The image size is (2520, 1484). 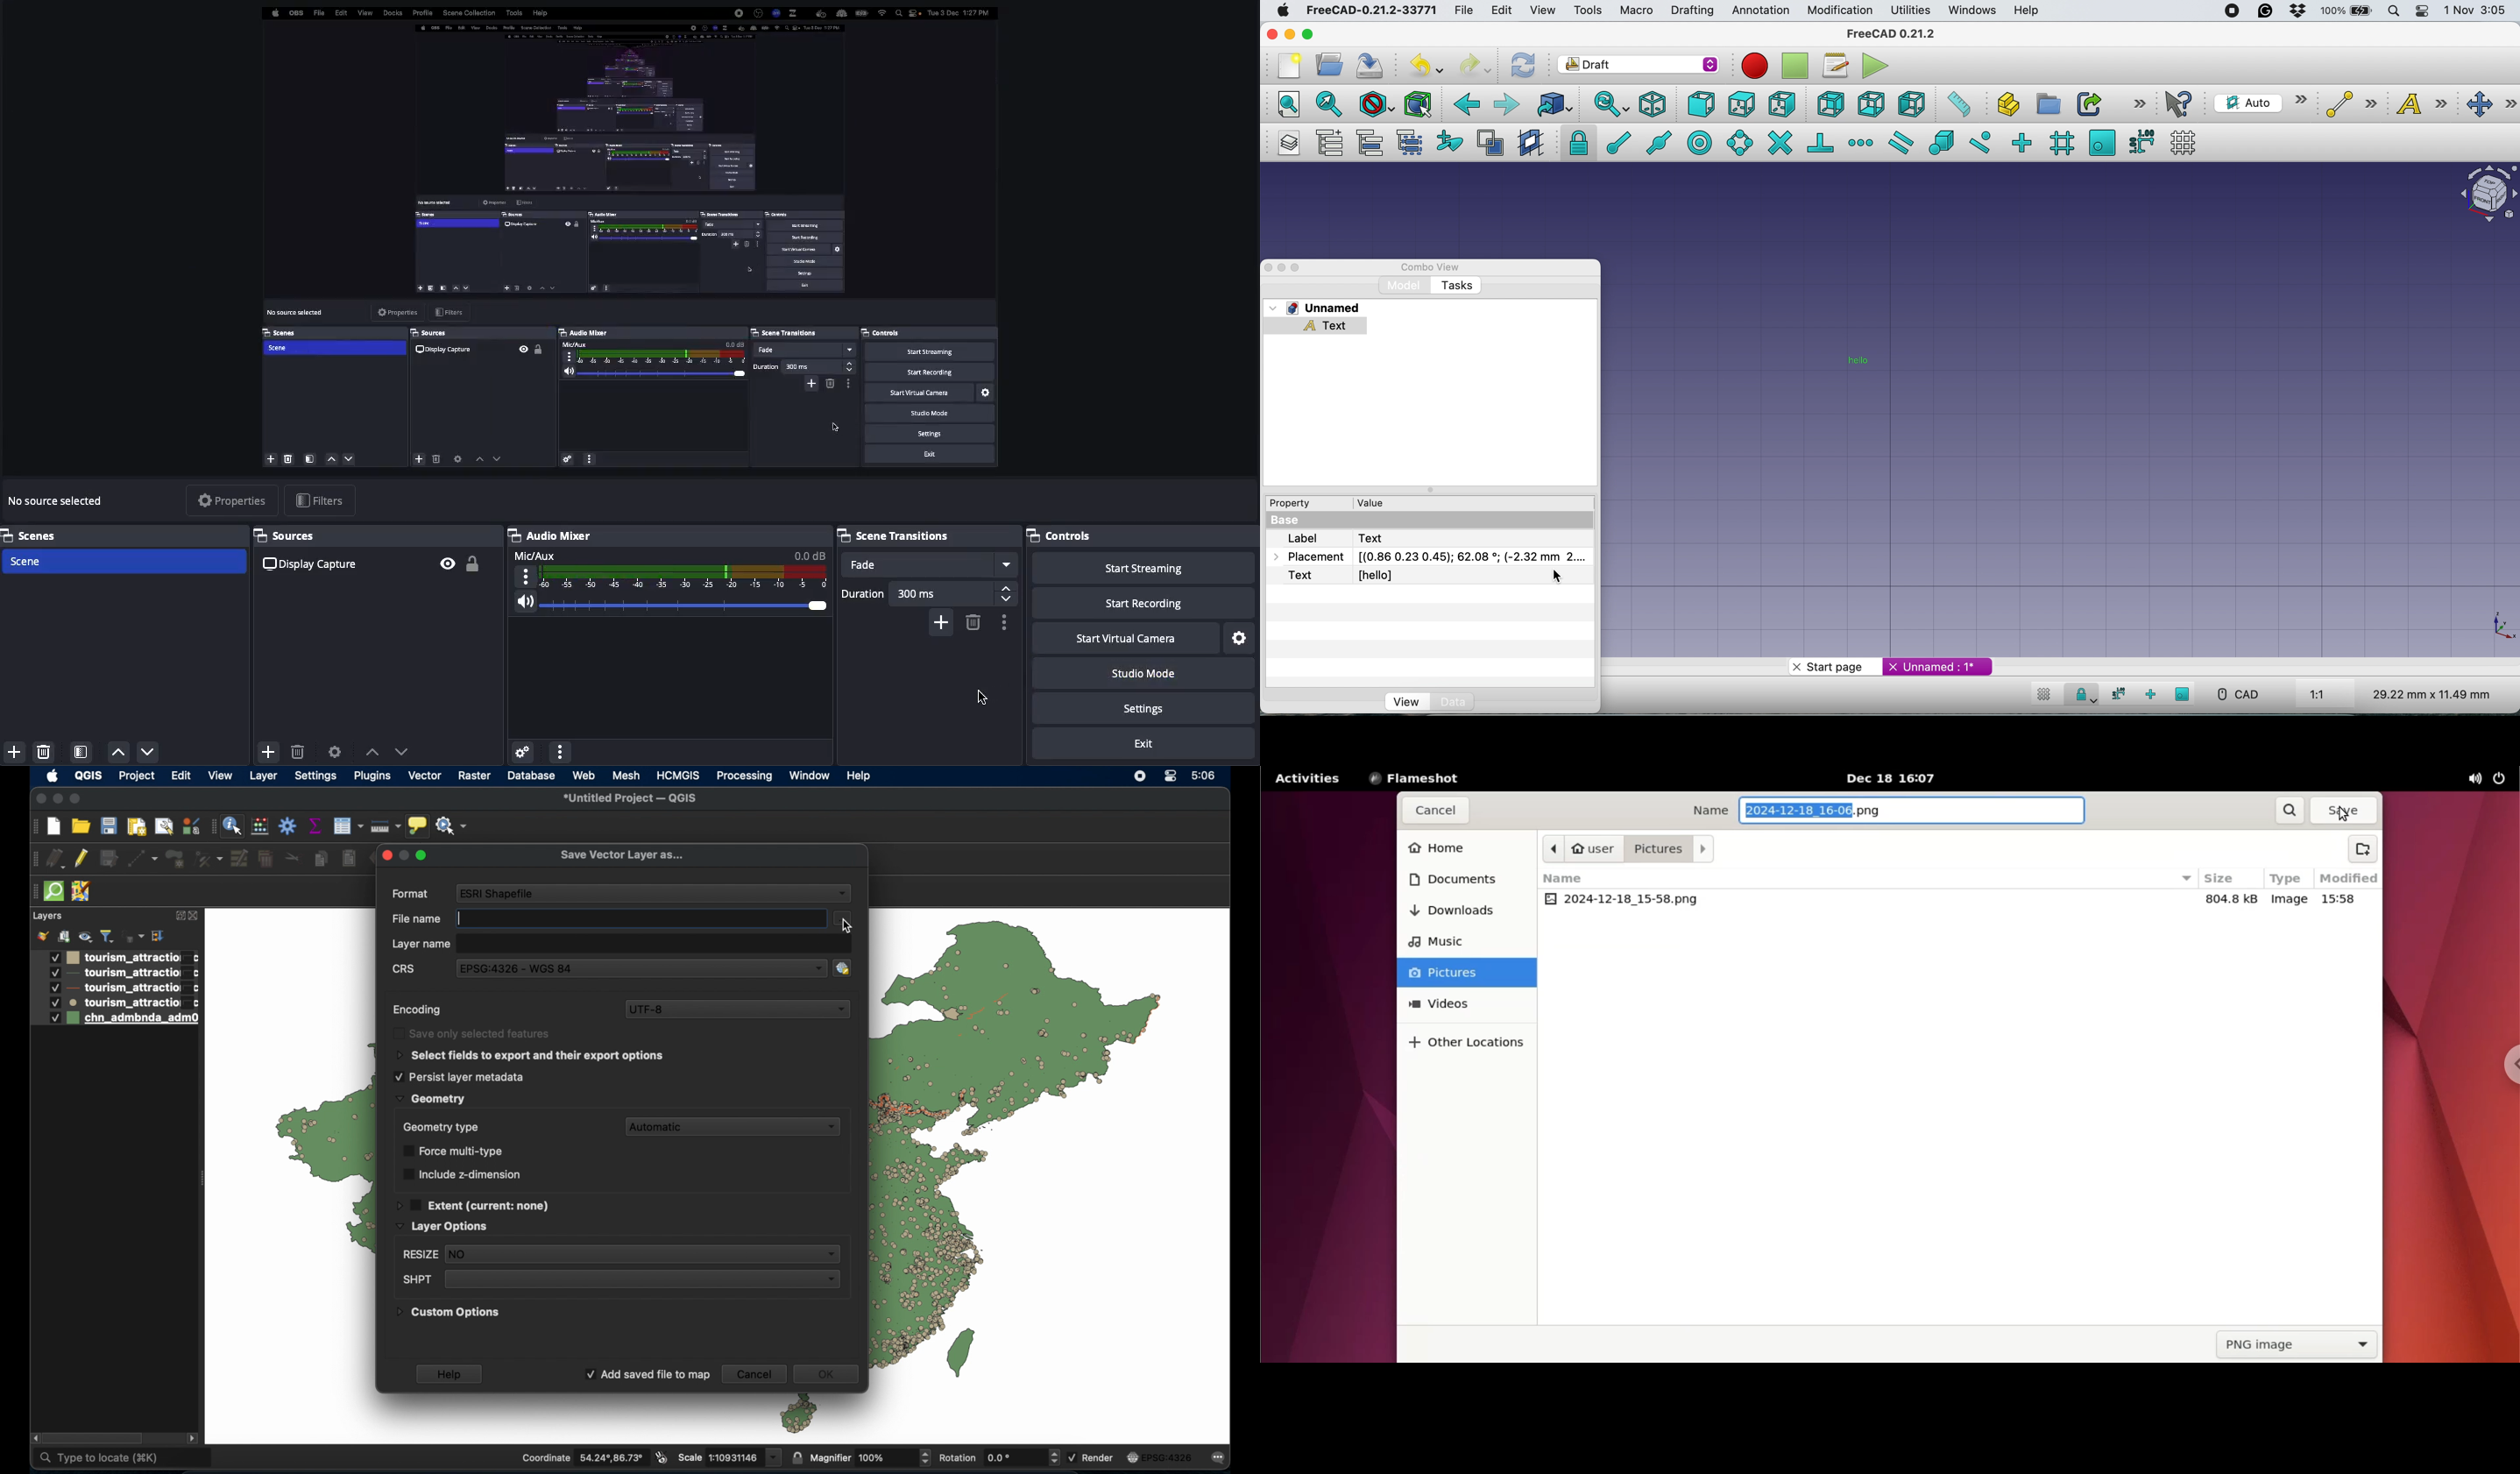 I want to click on strop recording macros, so click(x=1797, y=65).